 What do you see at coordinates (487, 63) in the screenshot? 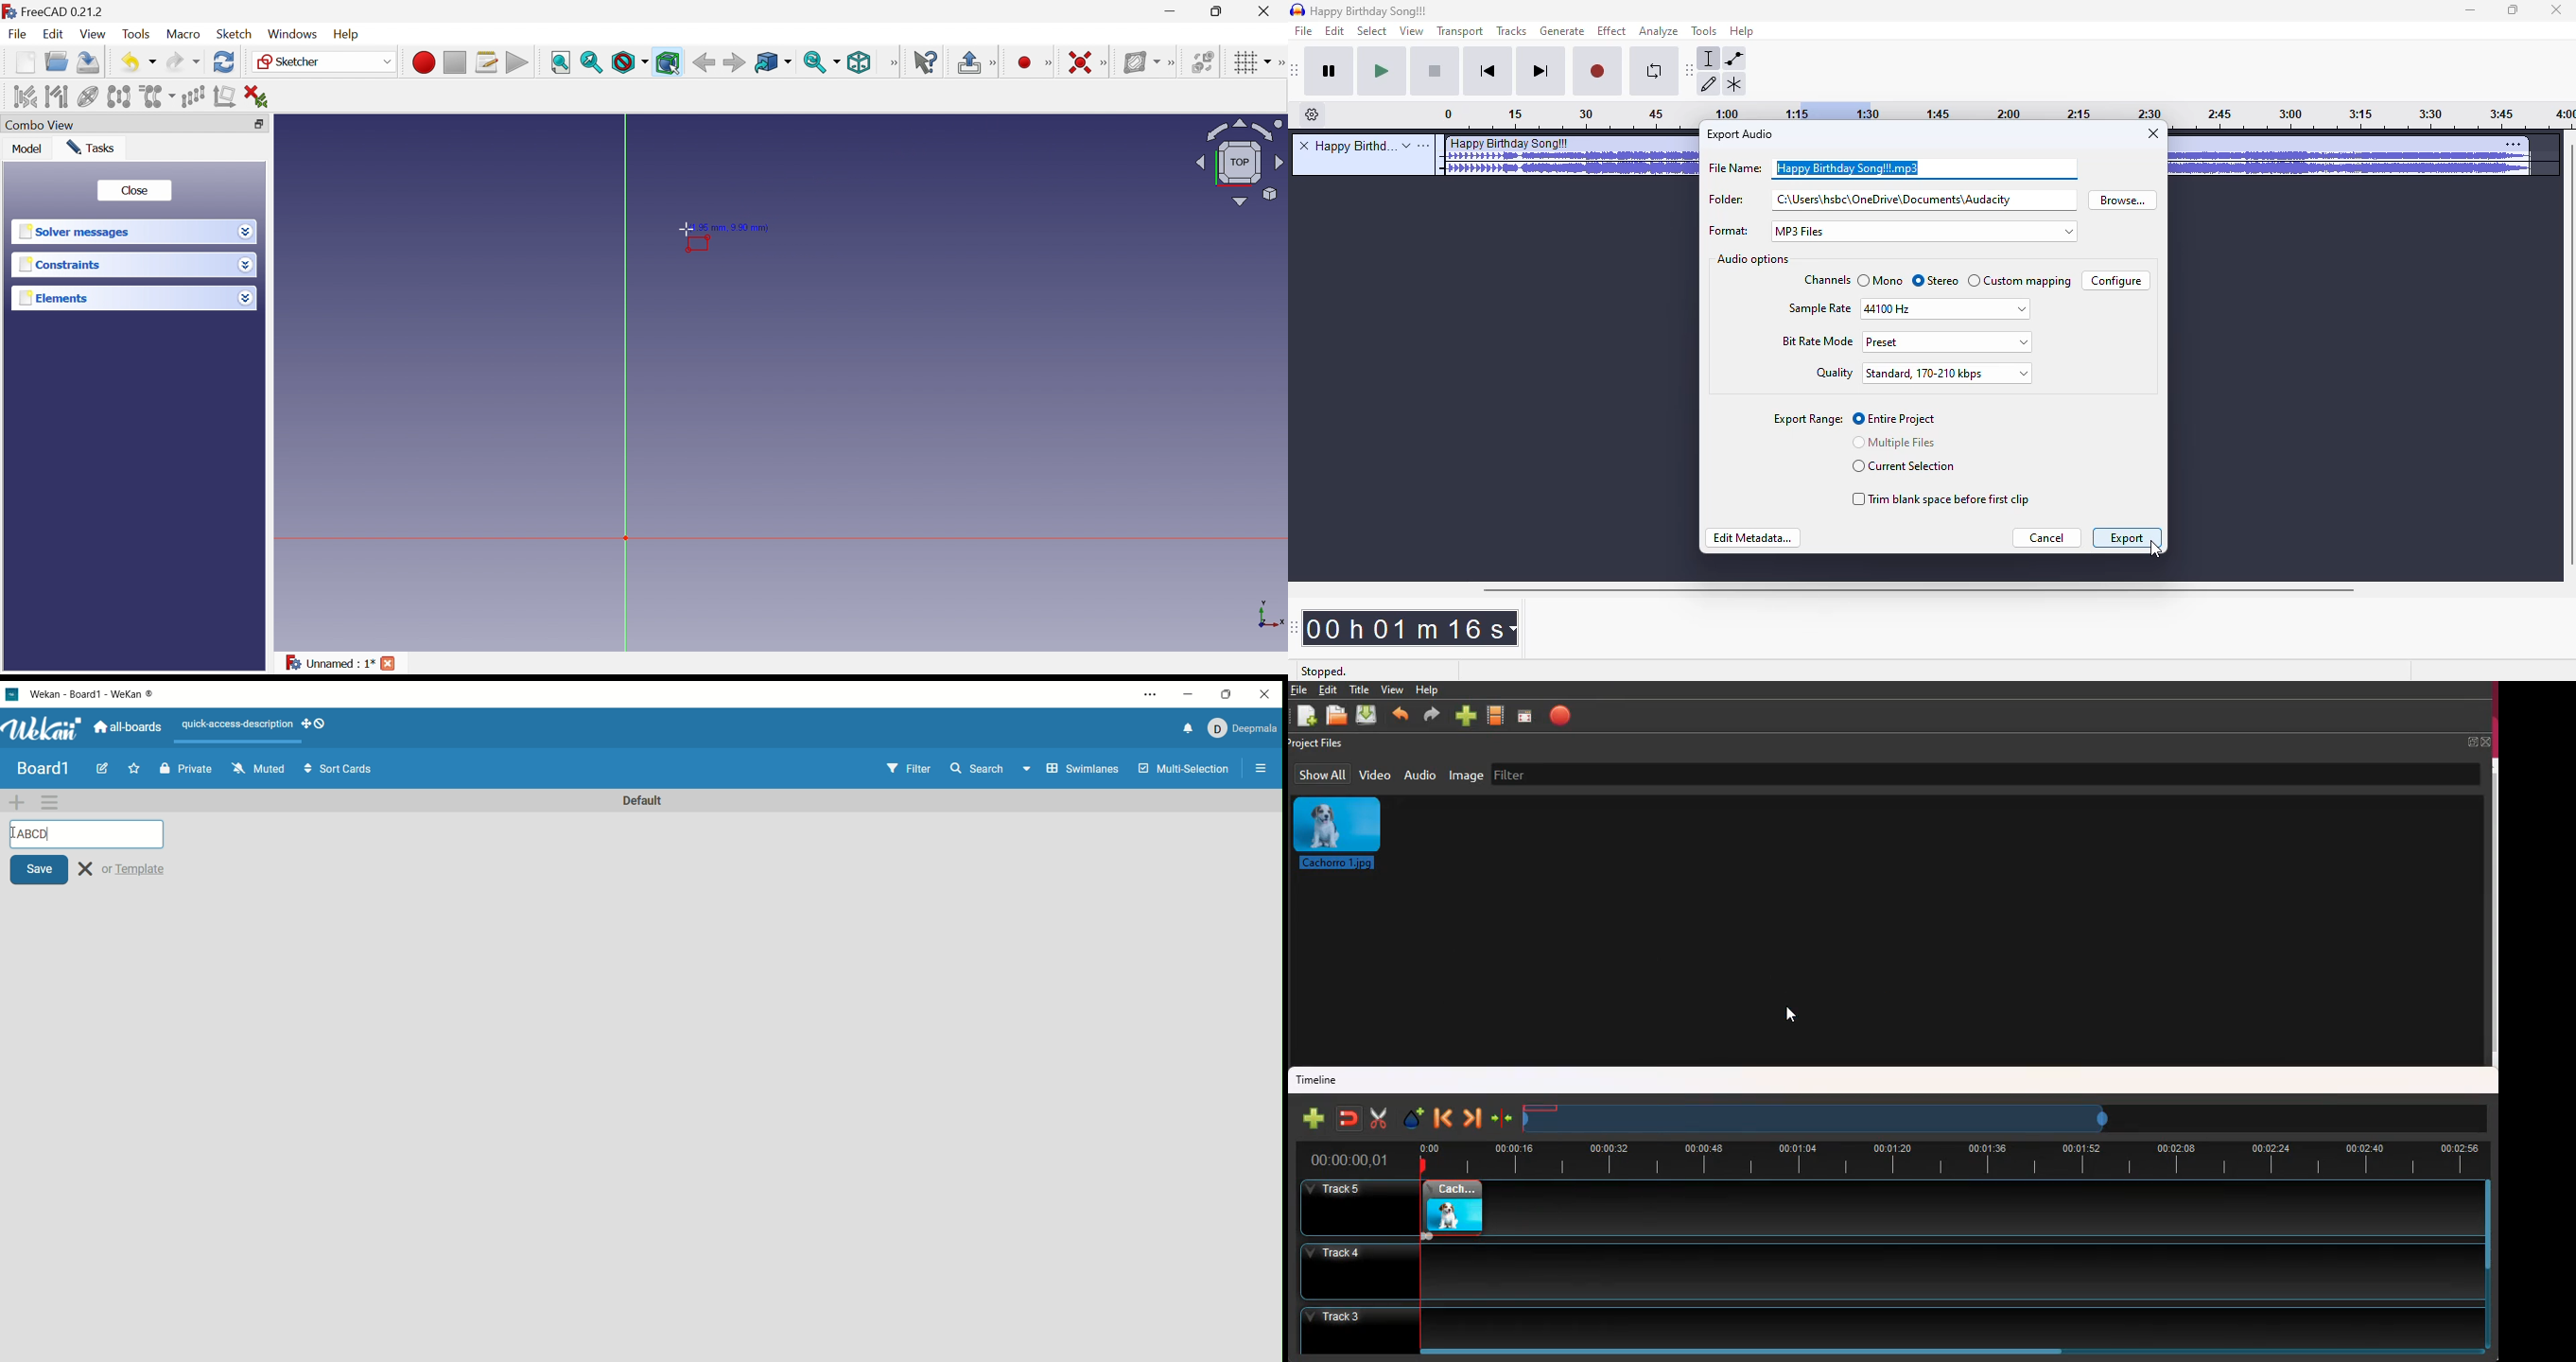
I see `Macros...` at bounding box center [487, 63].